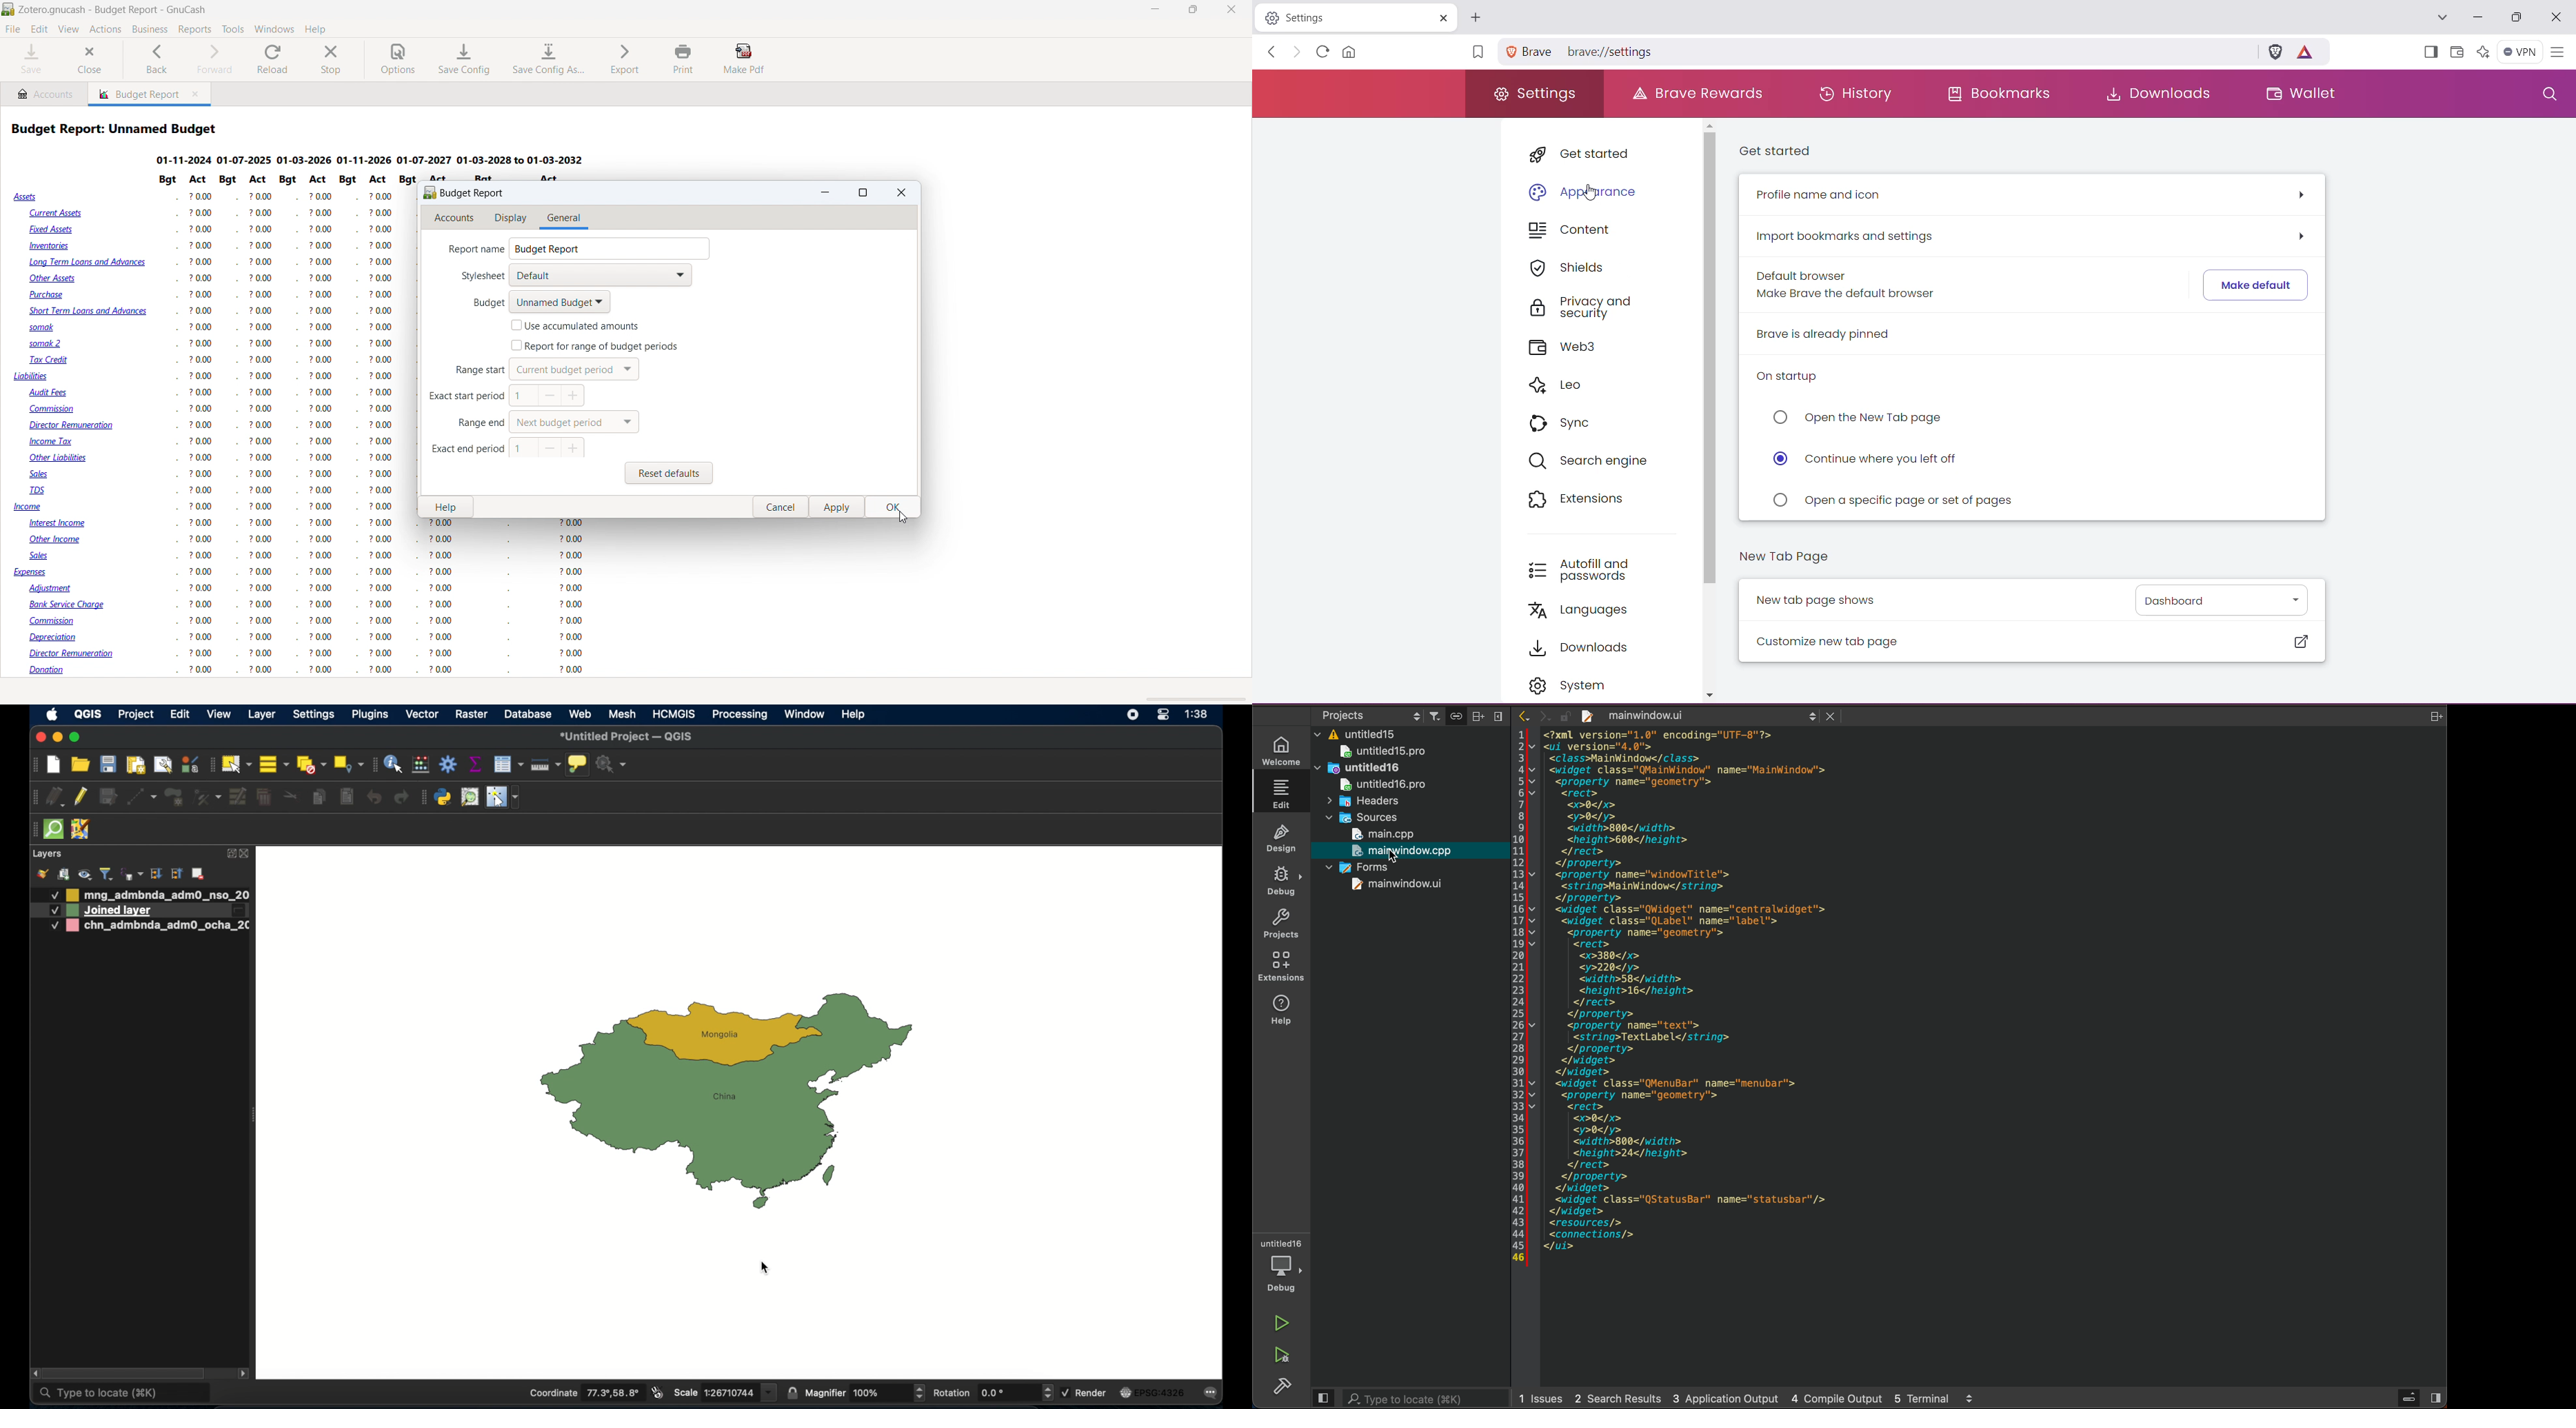 The width and height of the screenshot is (2576, 1428). I want to click on minimize, so click(58, 738).